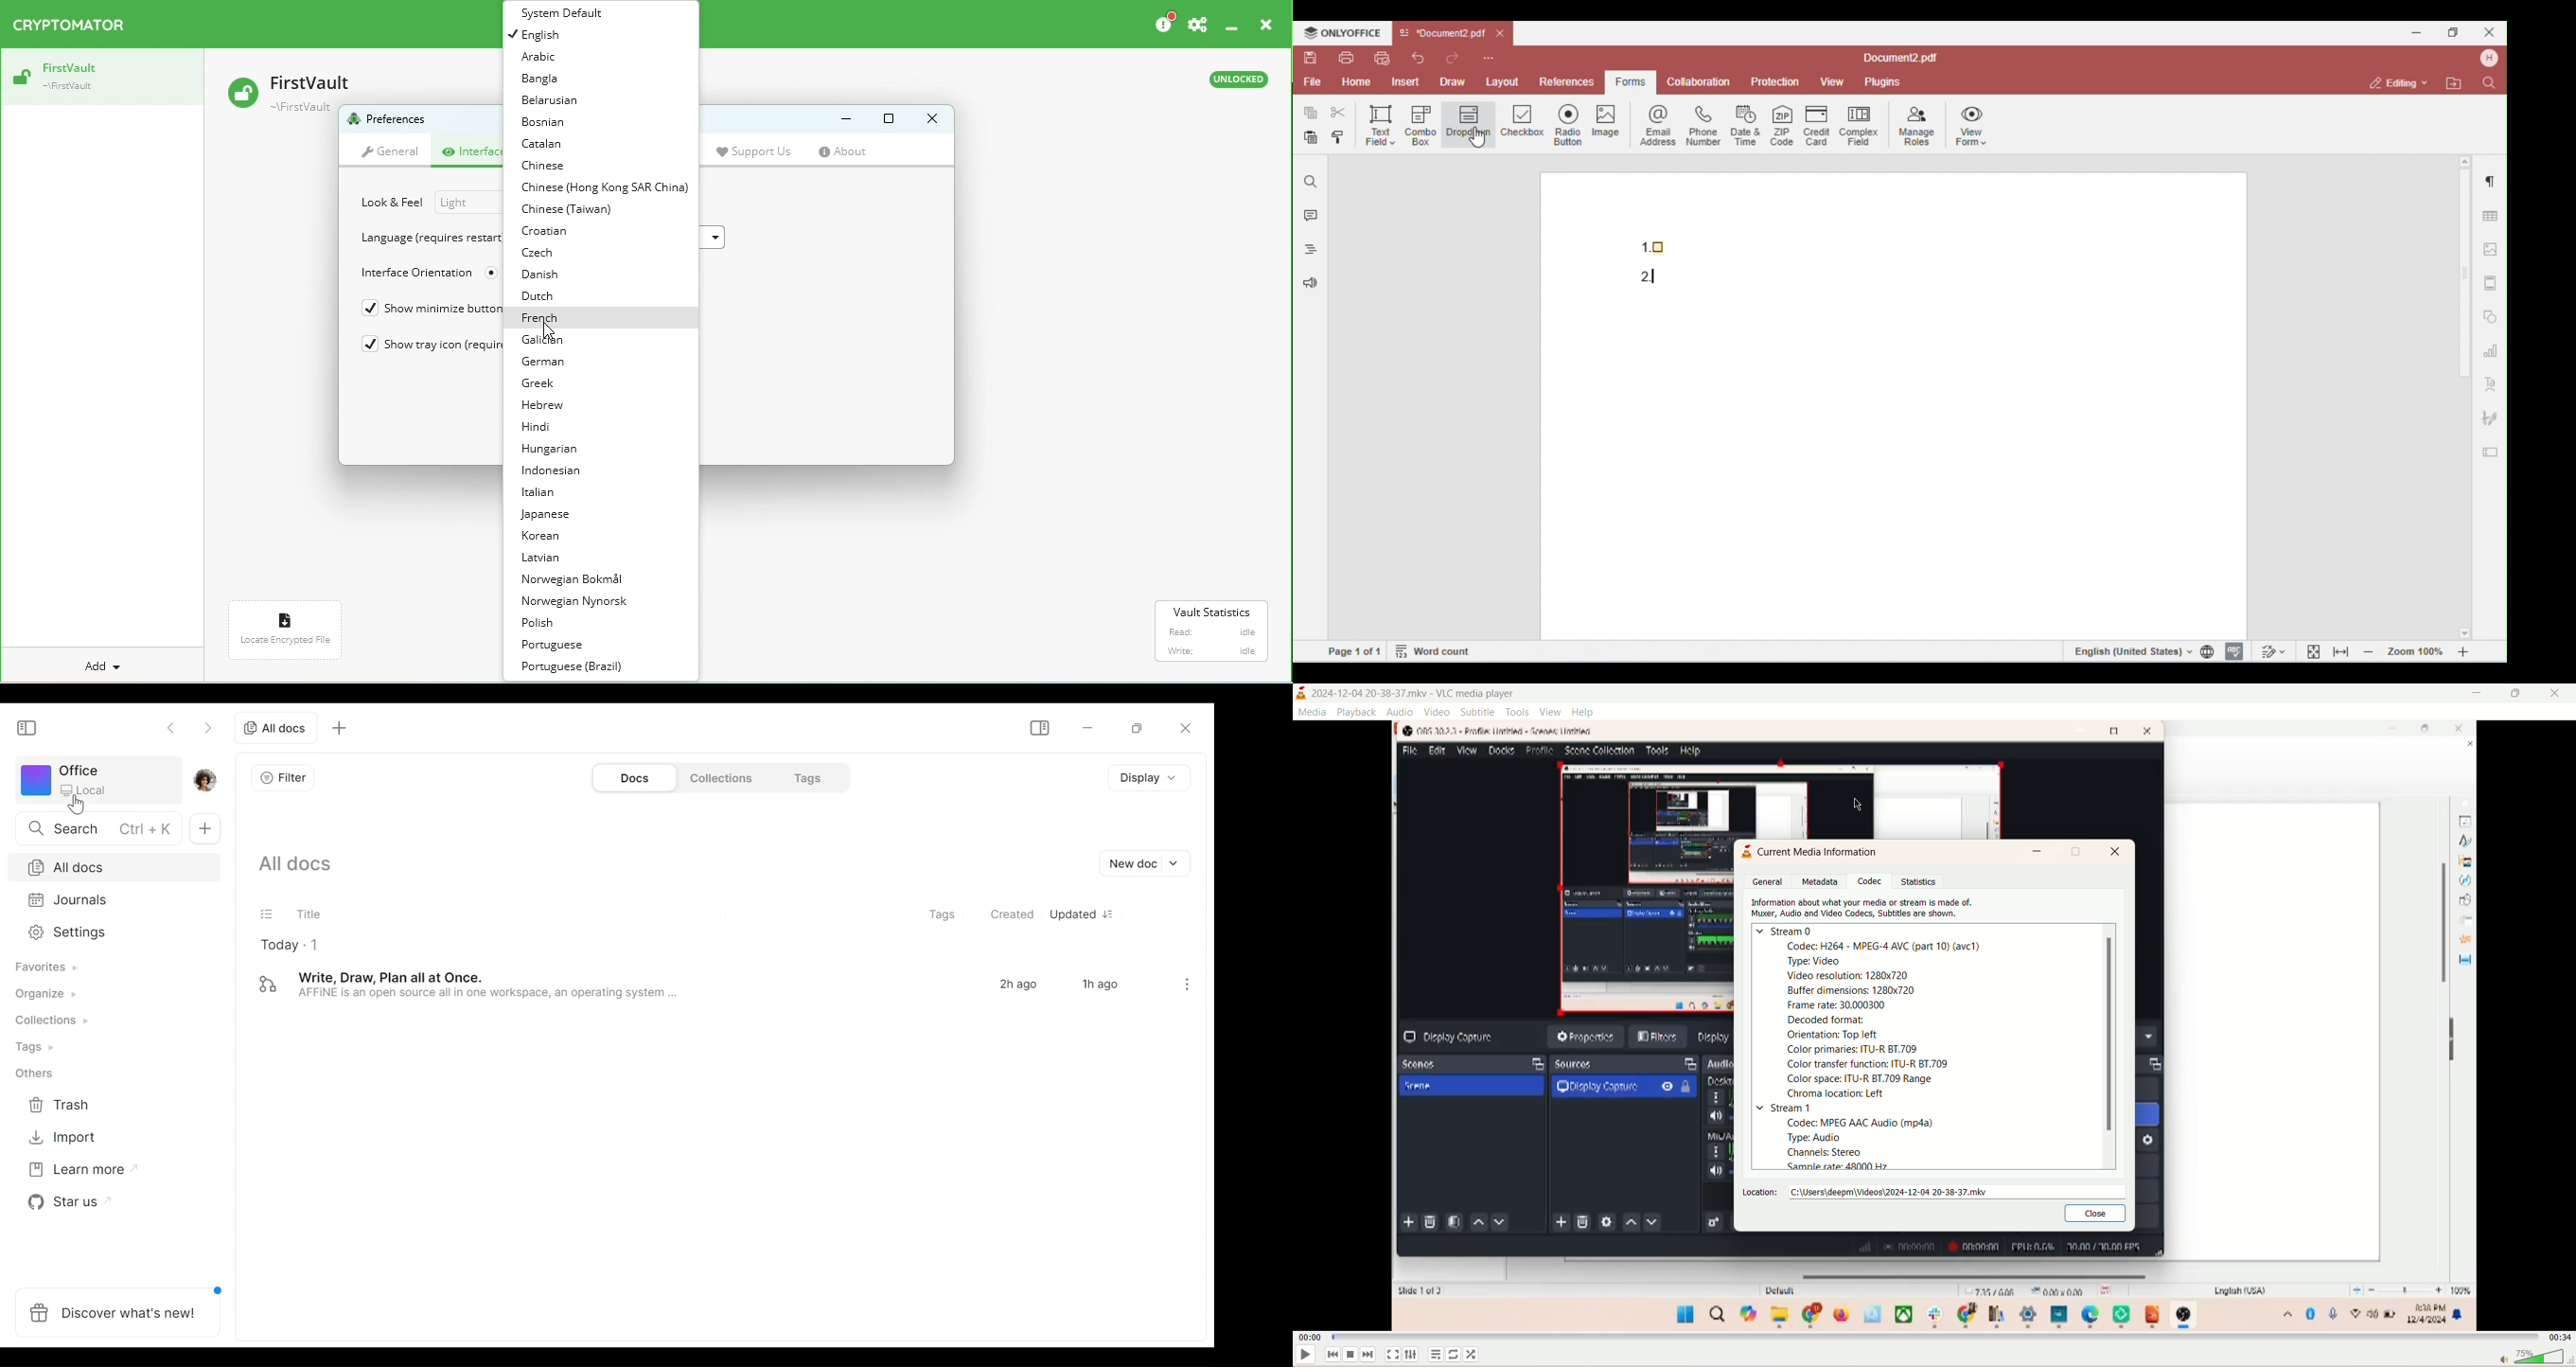 The height and width of the screenshot is (1372, 2576). Describe the element at coordinates (2518, 694) in the screenshot. I see `maximize` at that location.